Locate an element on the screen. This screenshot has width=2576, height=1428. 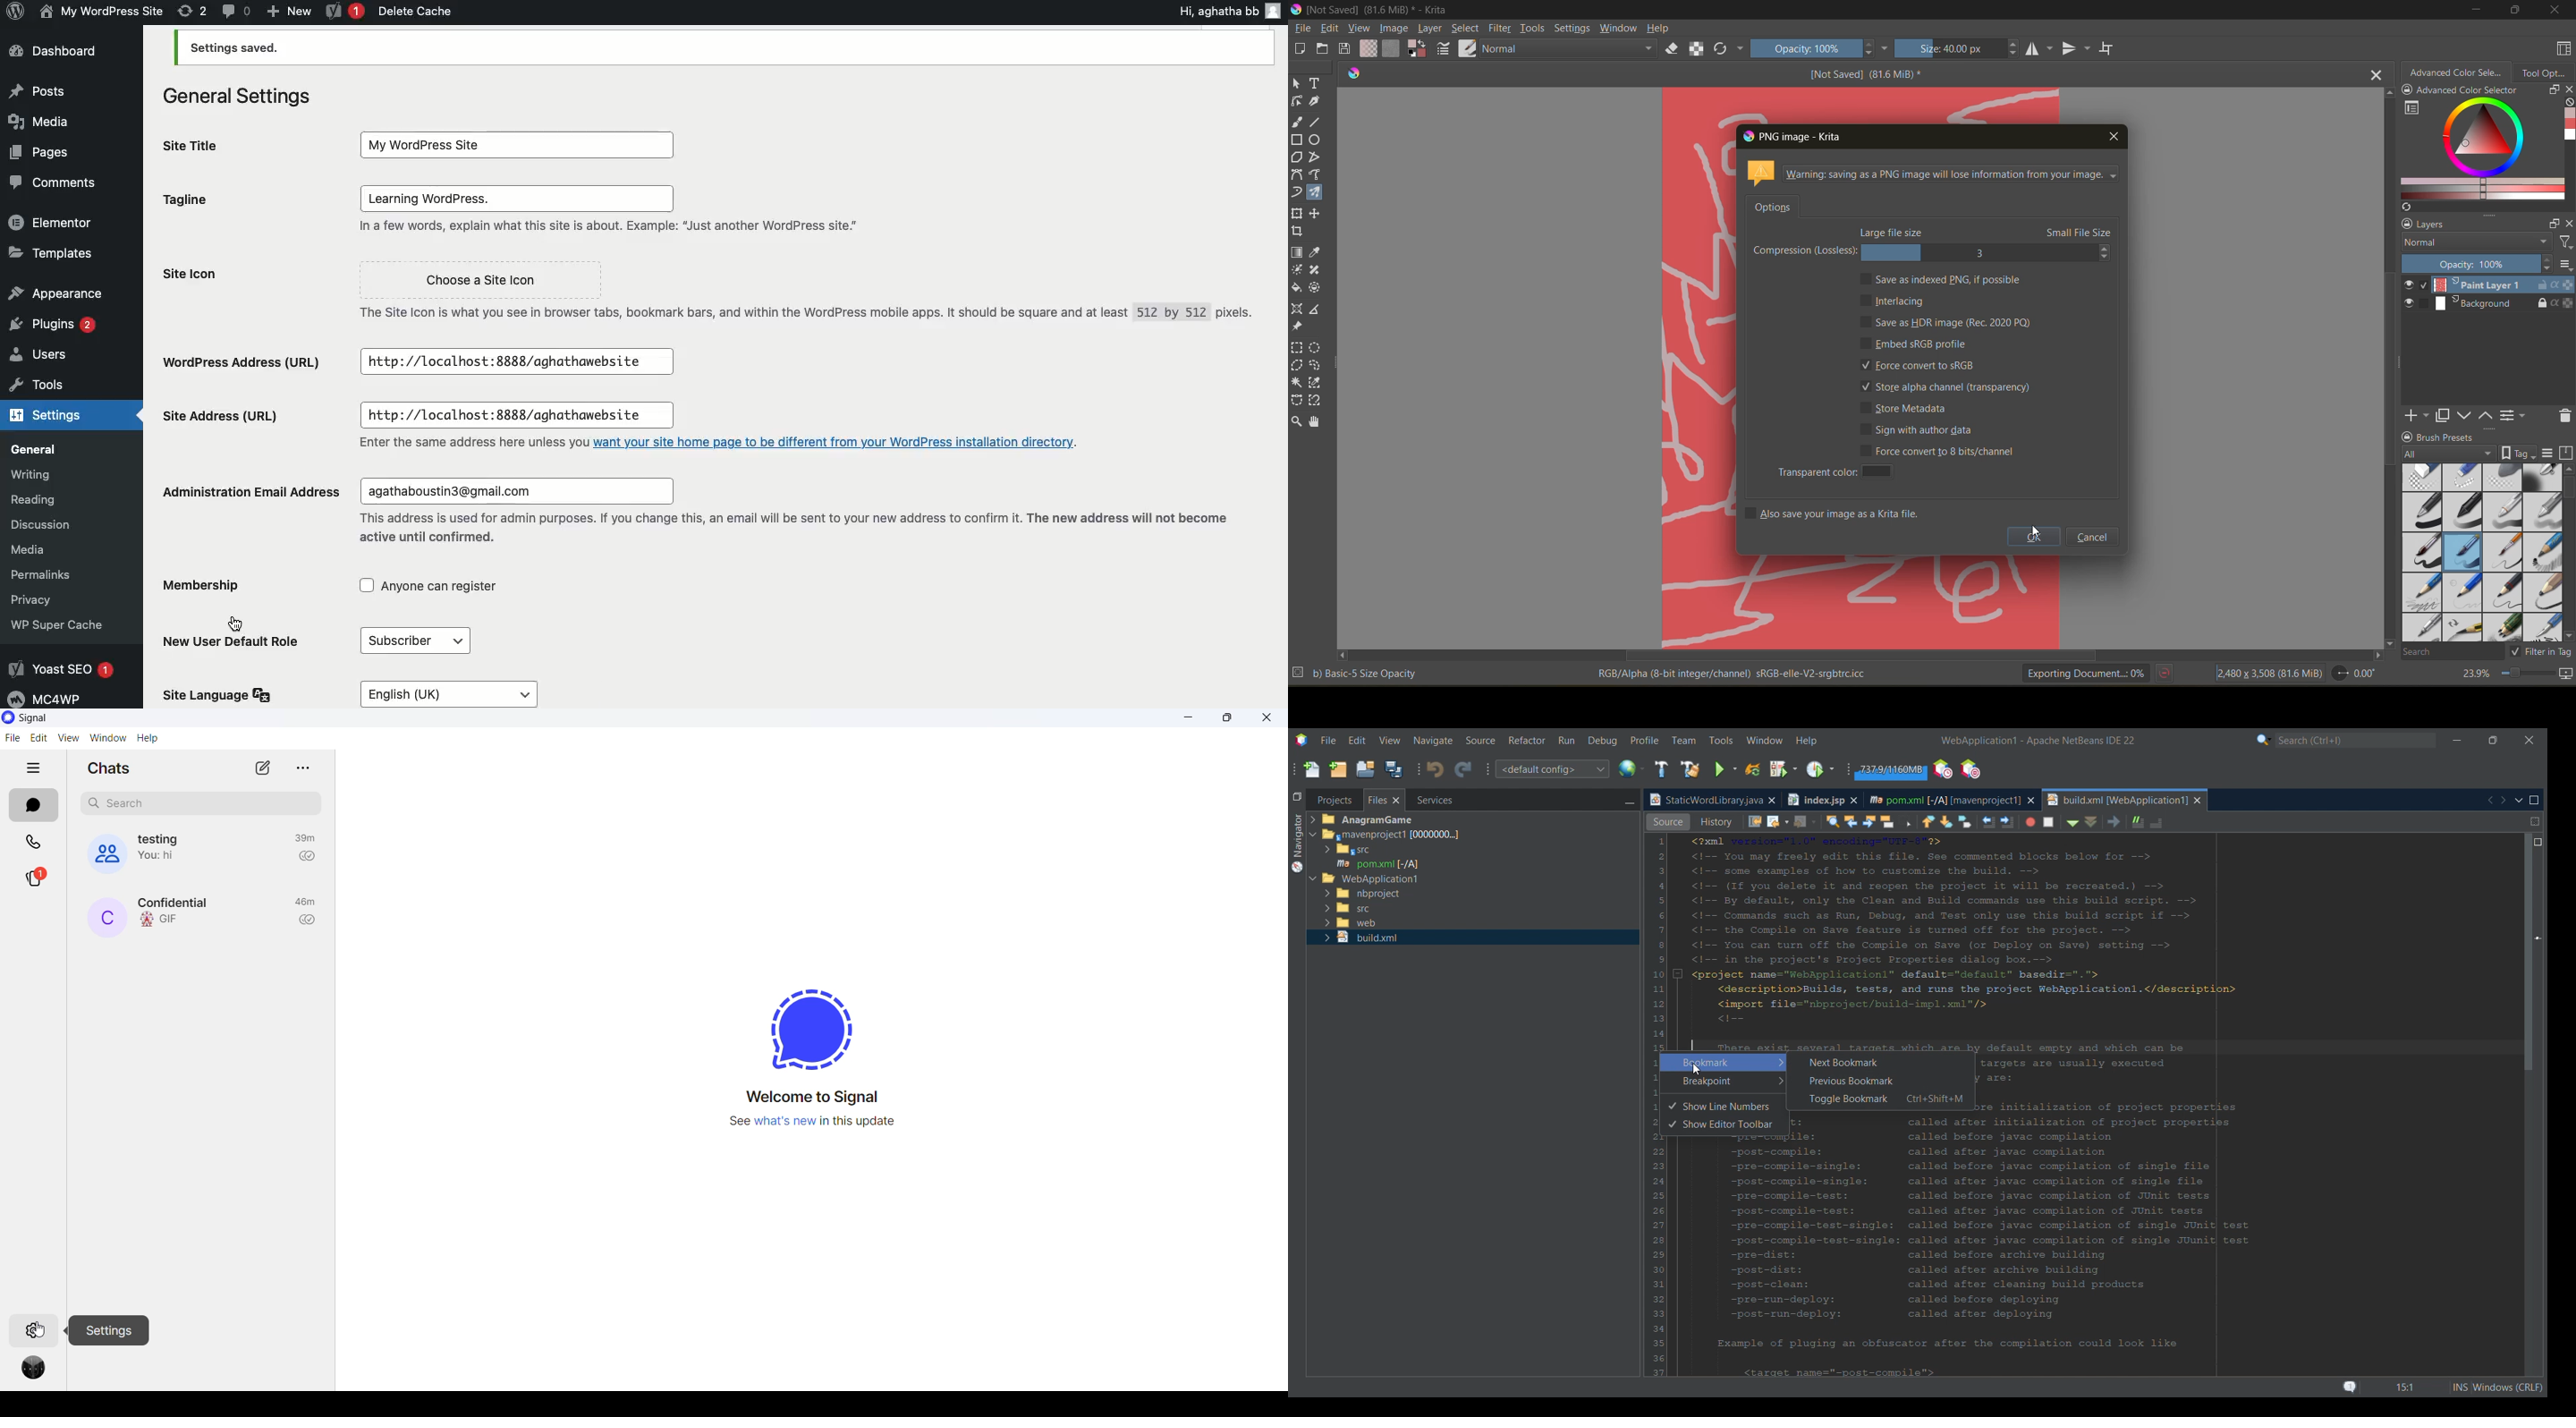
image is located at coordinates (1395, 28).